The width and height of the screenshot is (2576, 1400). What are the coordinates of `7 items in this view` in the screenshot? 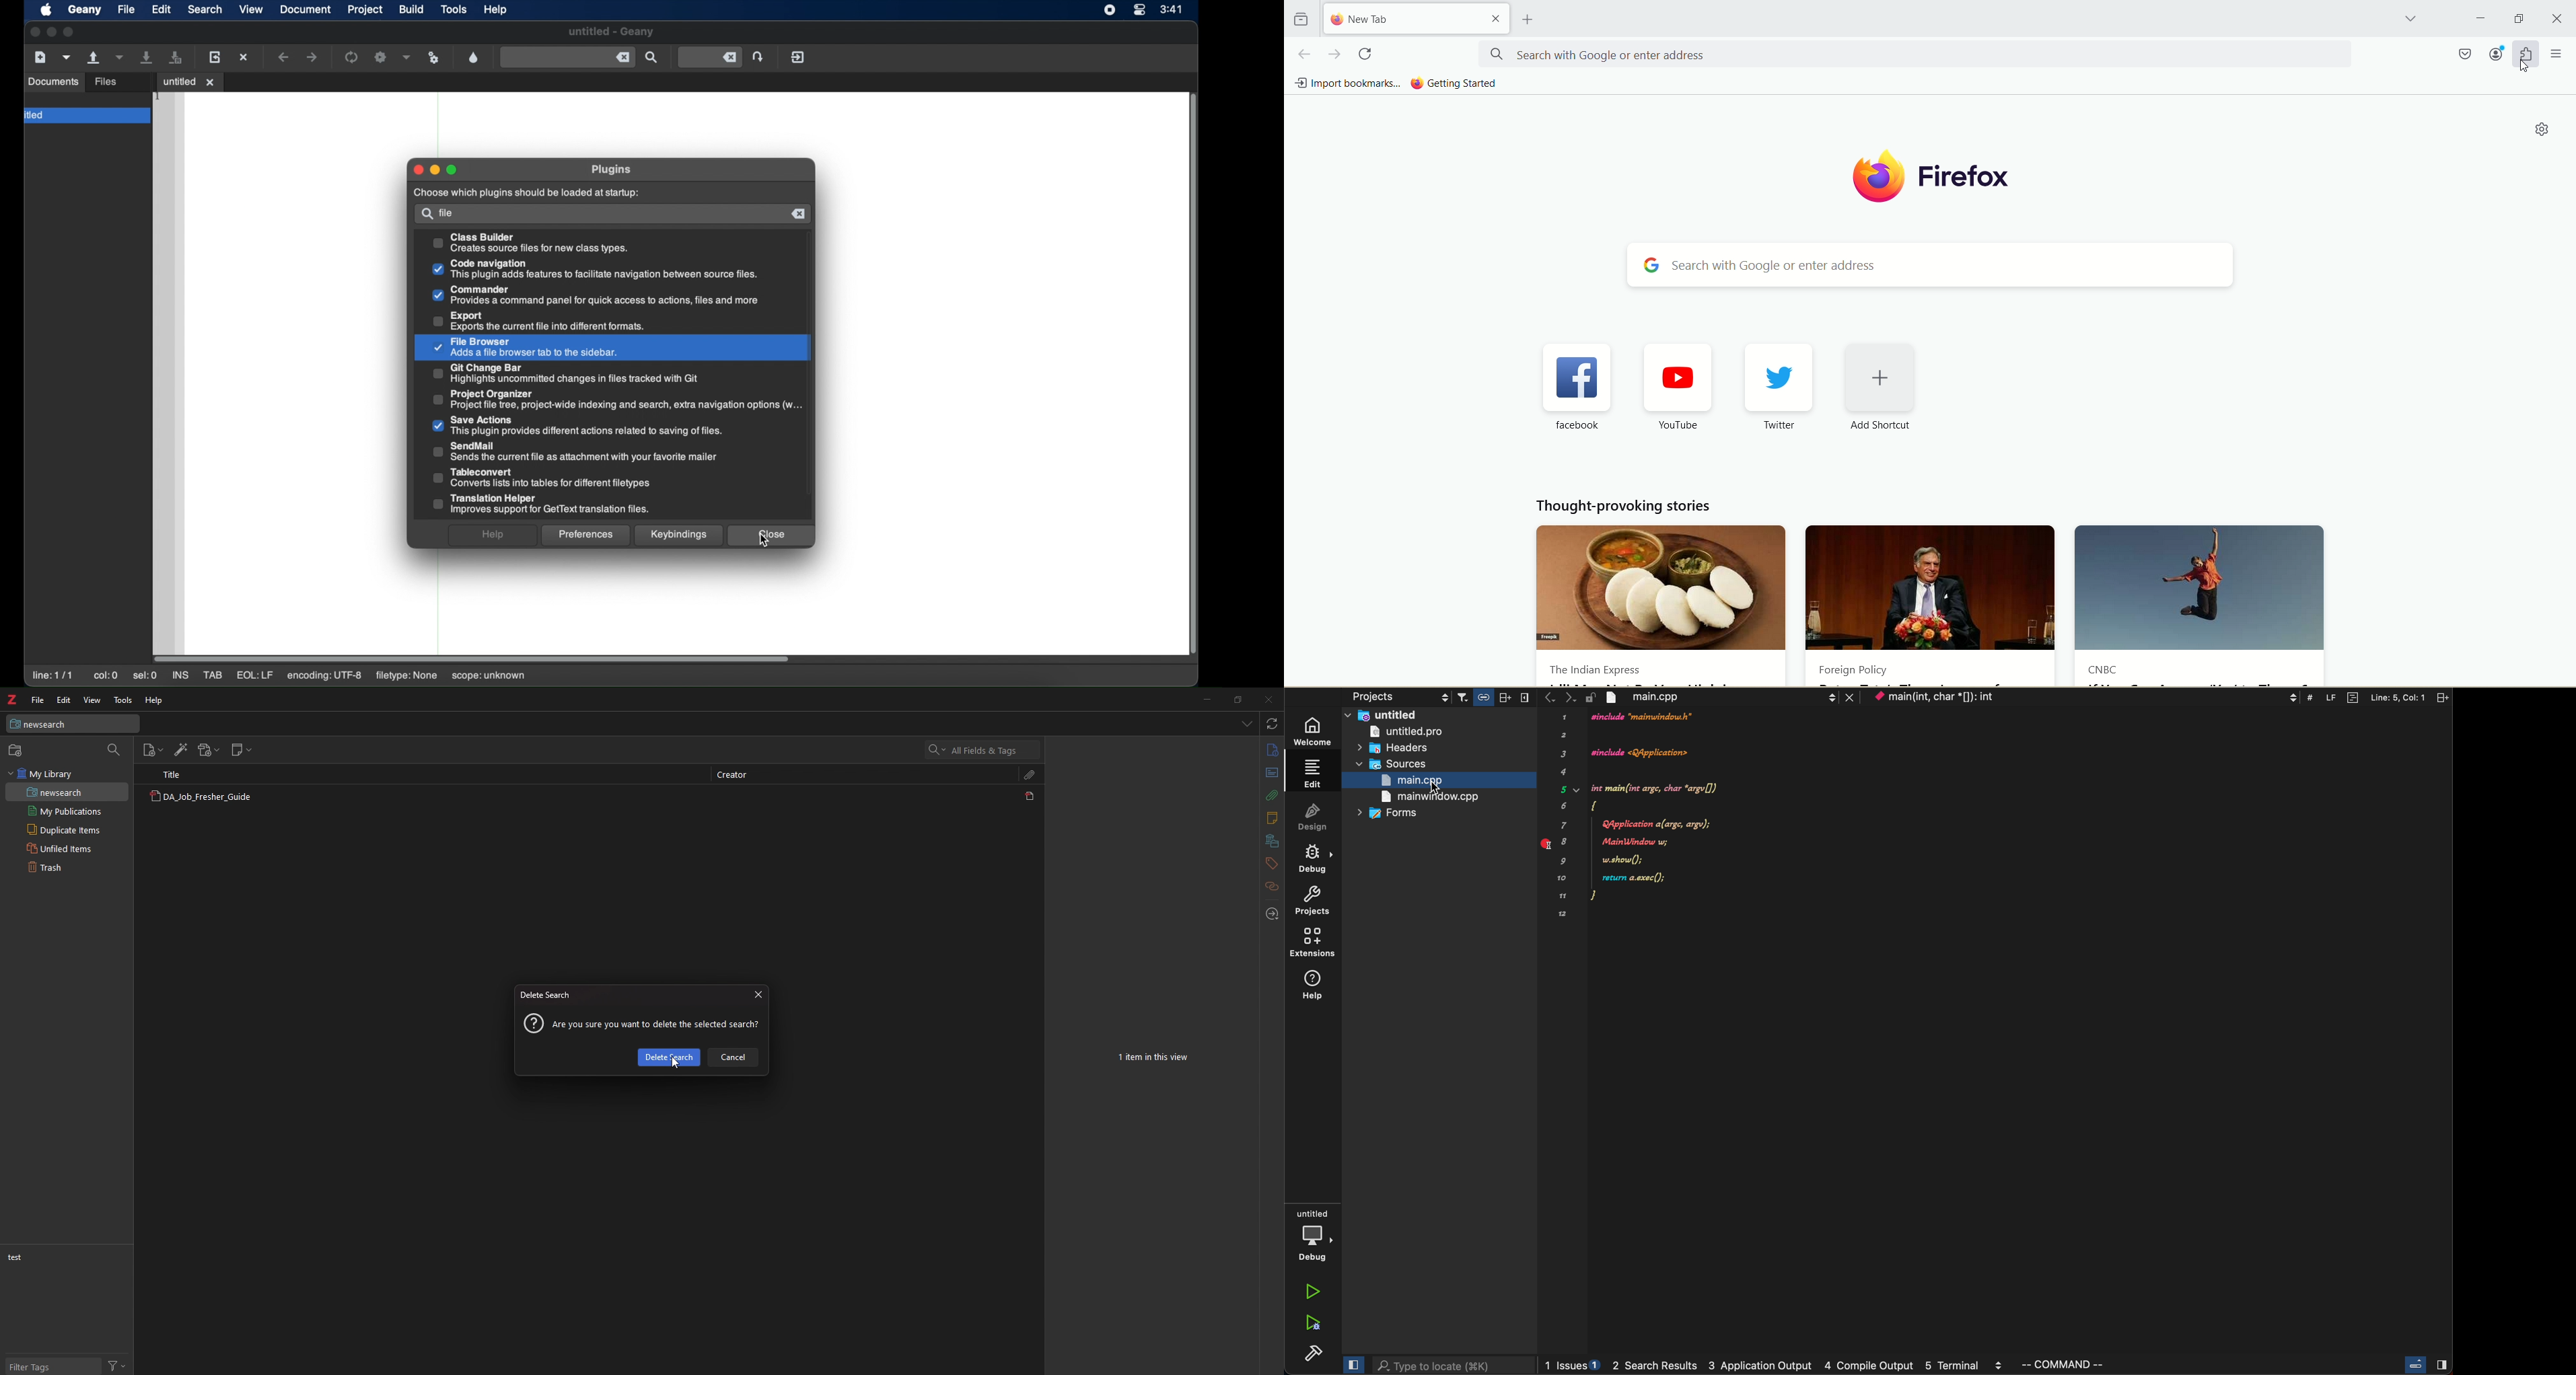 It's located at (1153, 1056).